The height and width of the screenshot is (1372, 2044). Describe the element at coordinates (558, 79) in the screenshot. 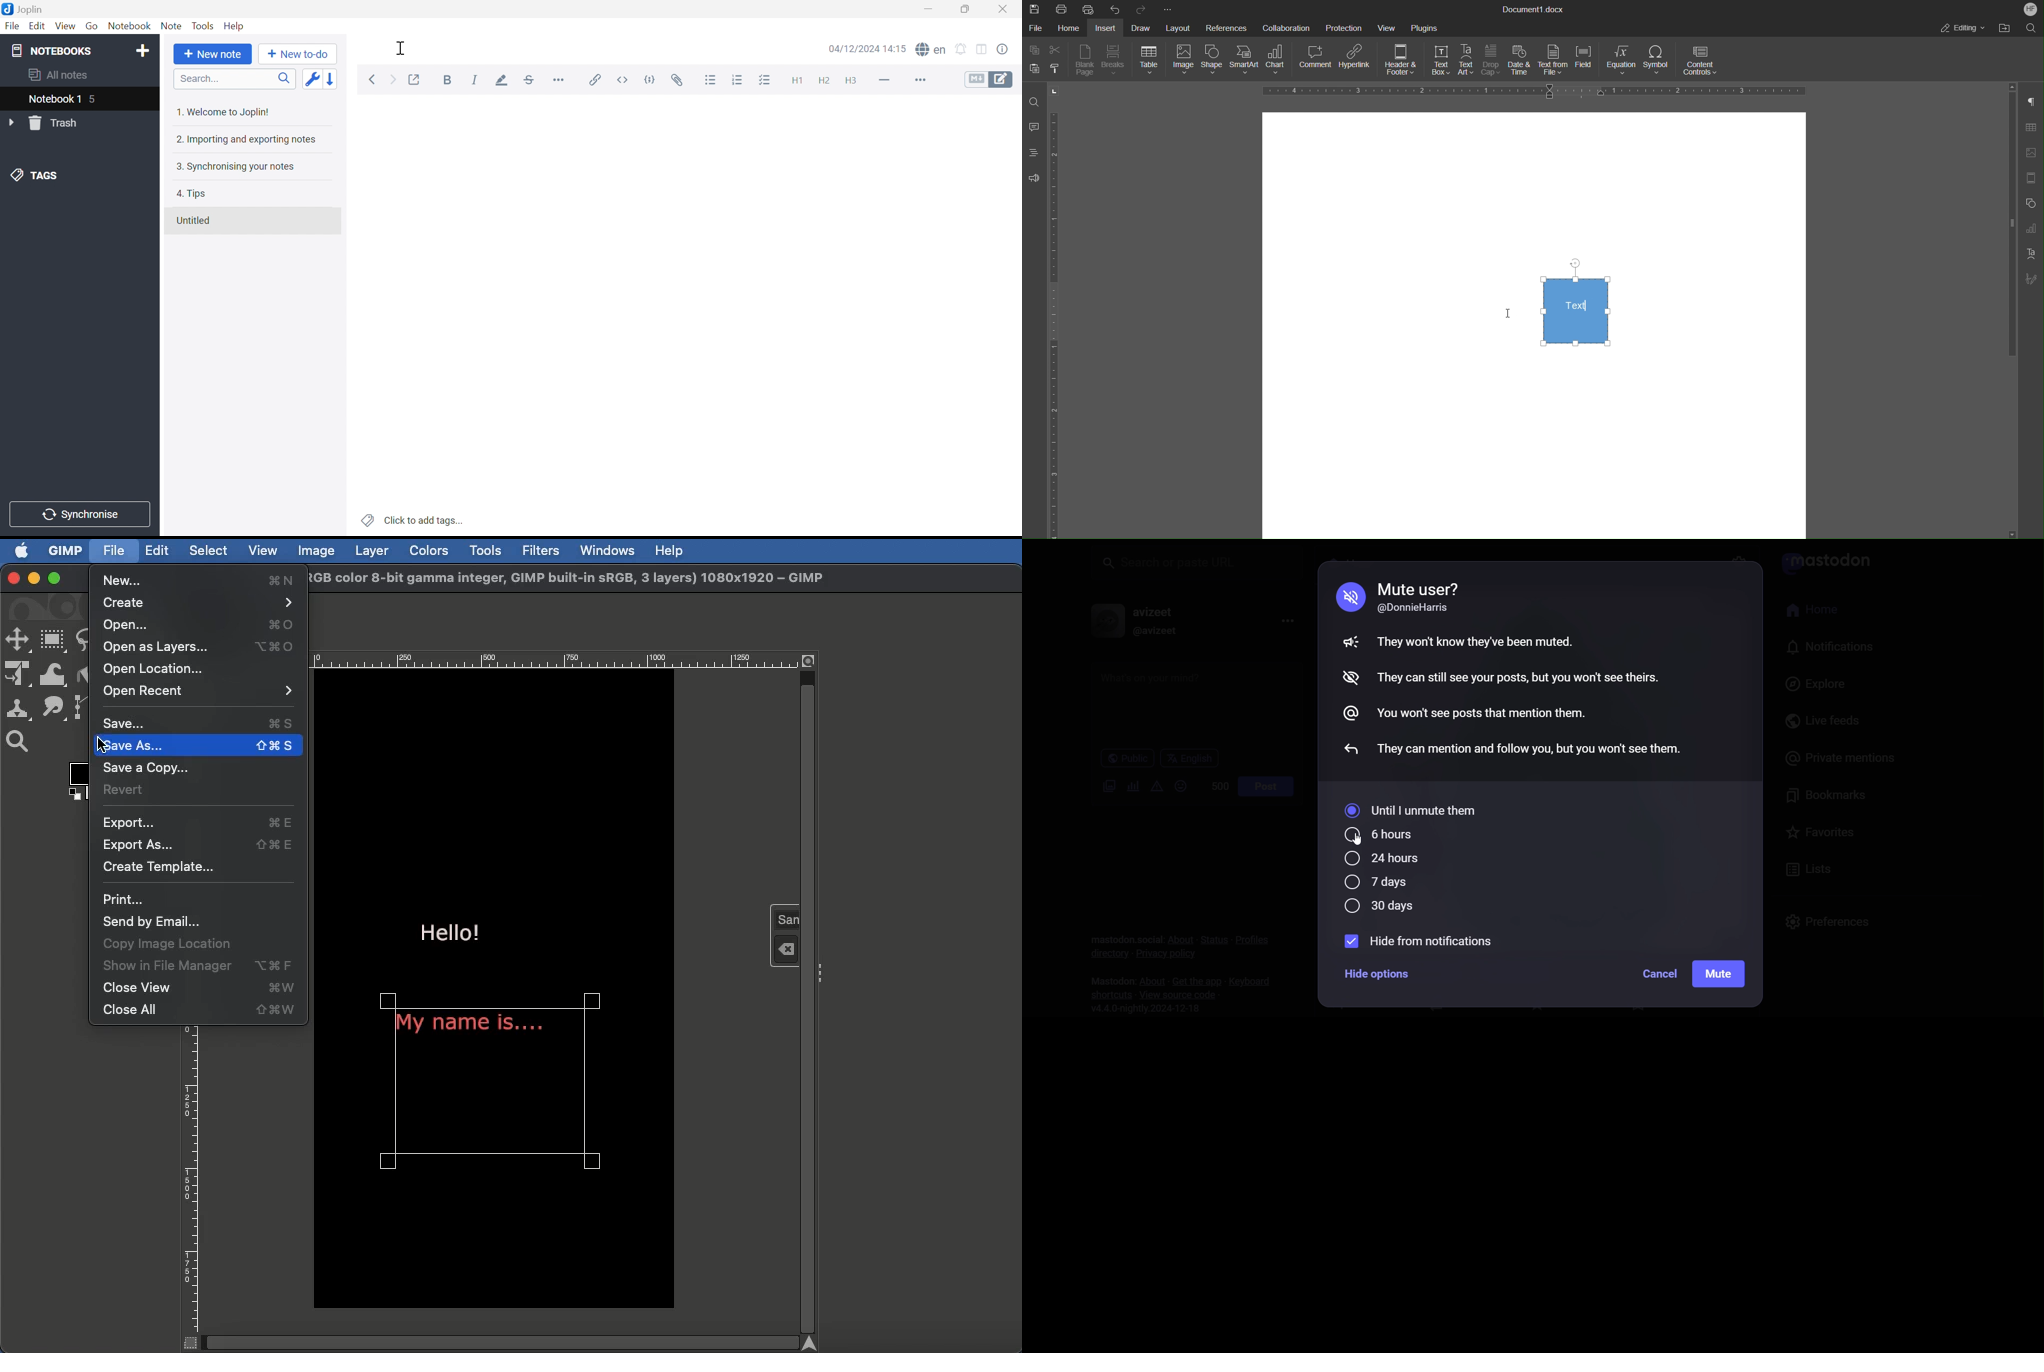

I see `More...` at that location.